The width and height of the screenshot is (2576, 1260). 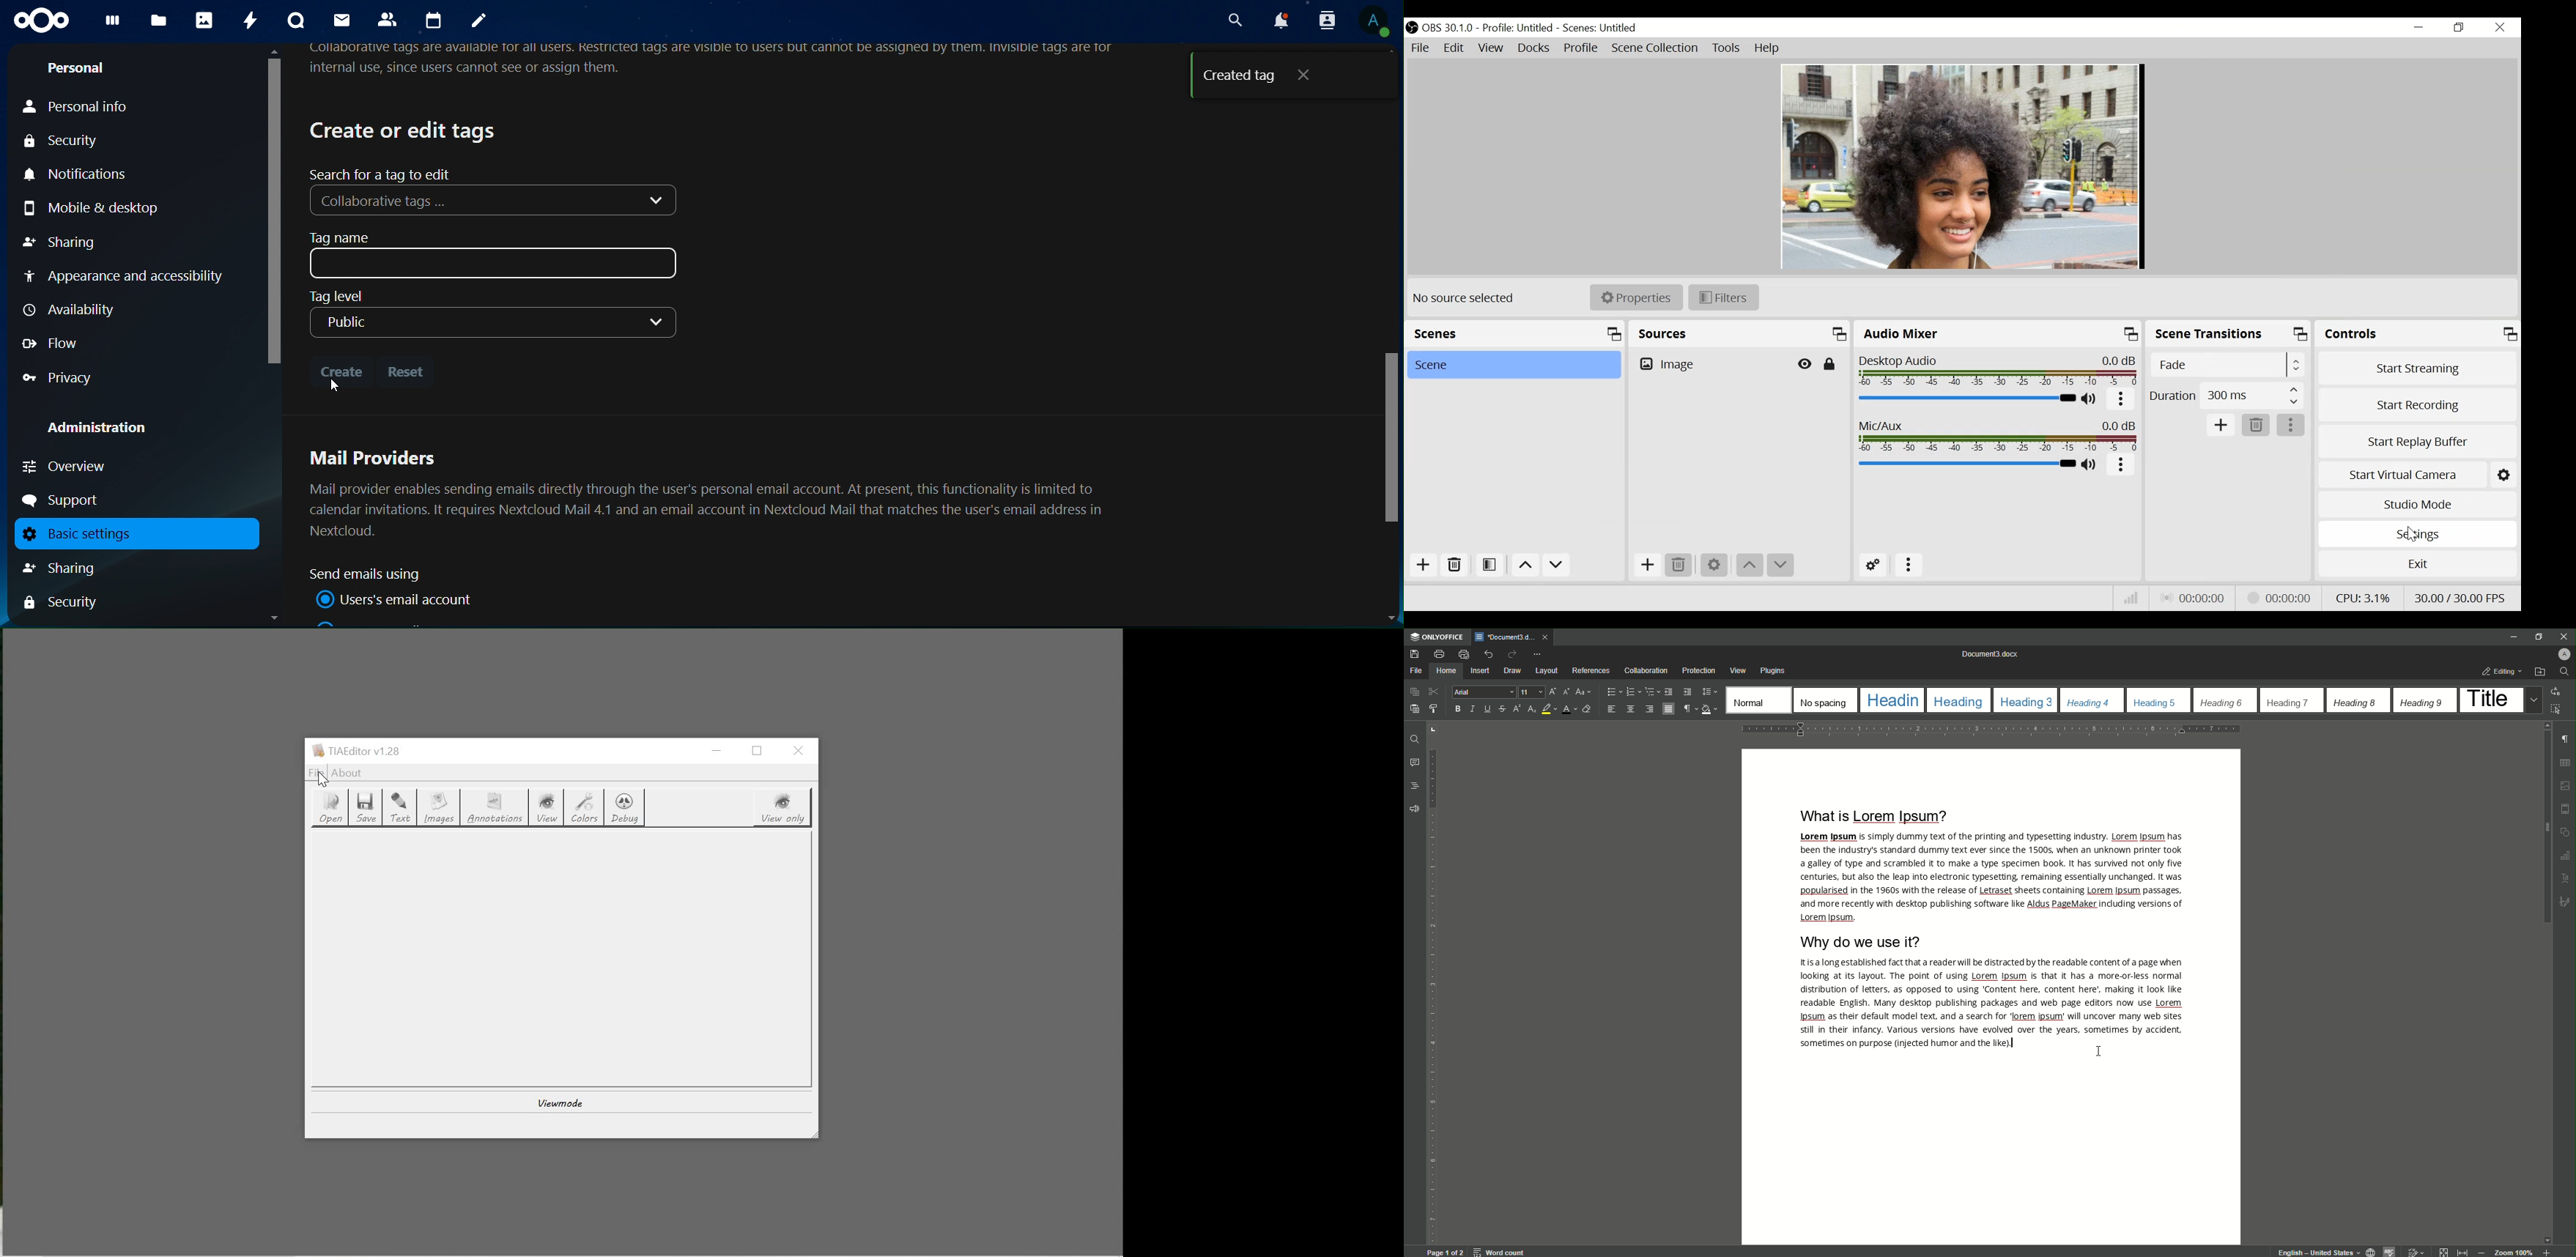 I want to click on contacts, so click(x=391, y=21).